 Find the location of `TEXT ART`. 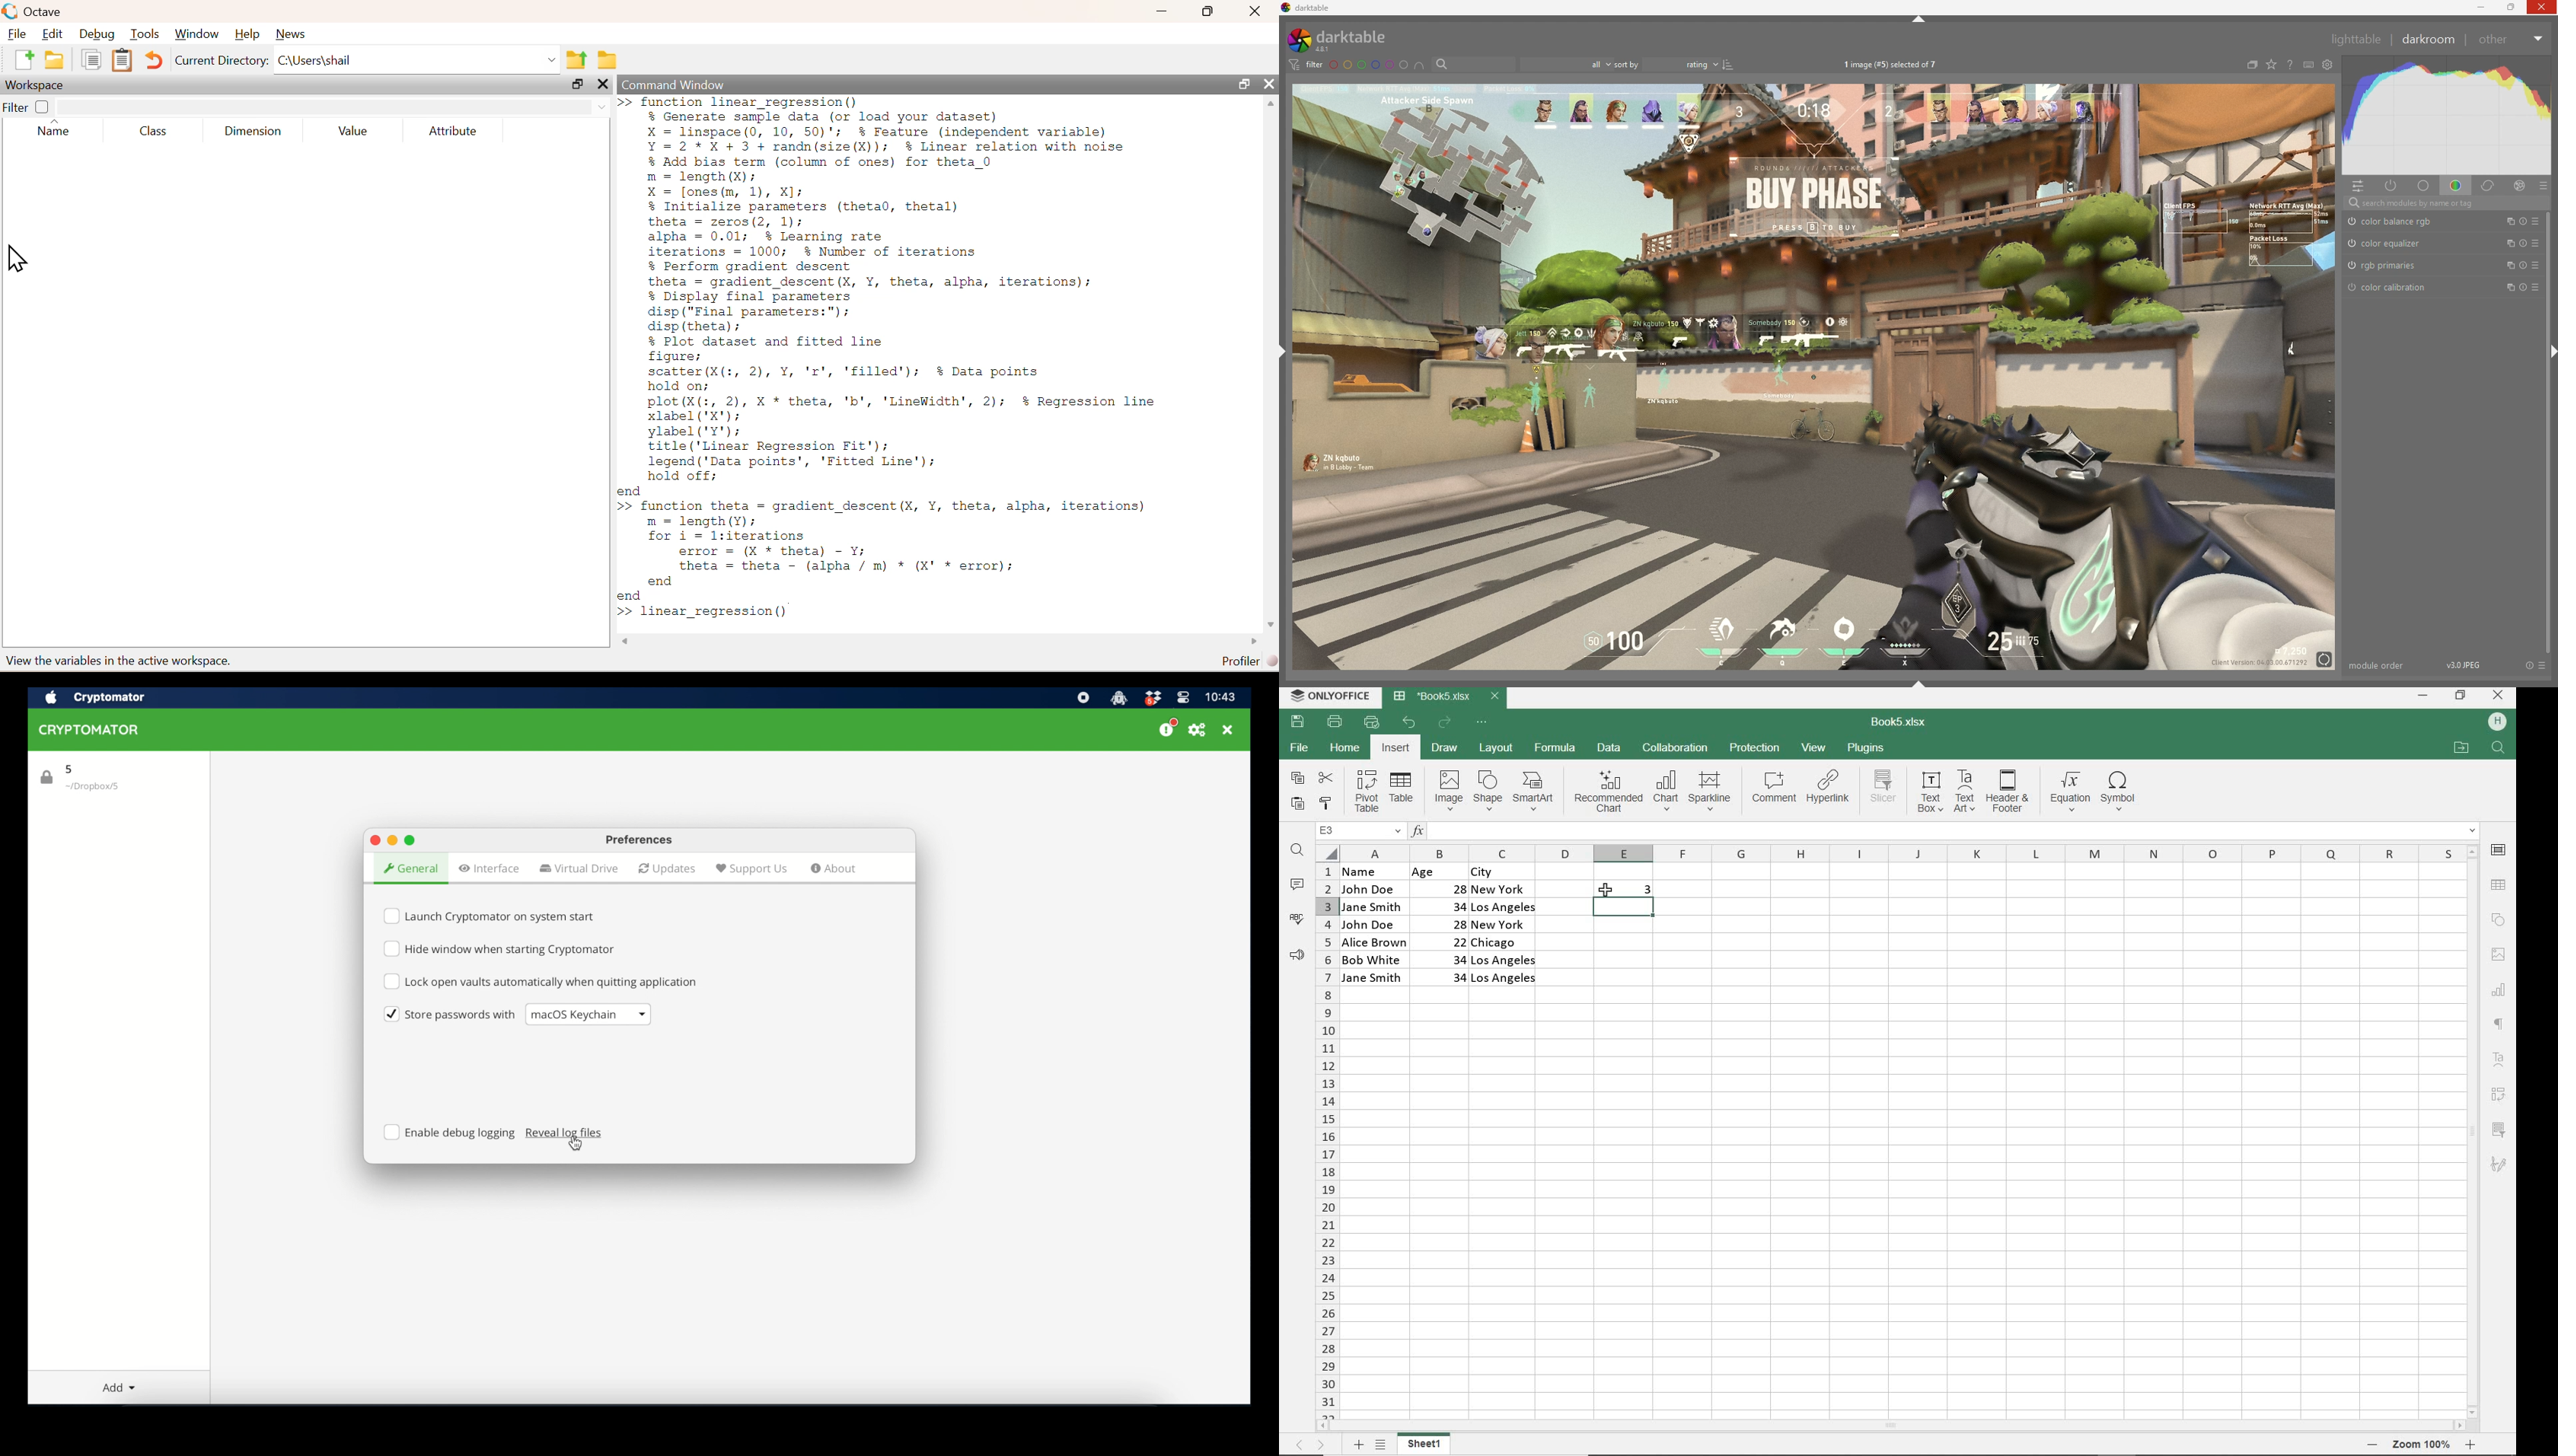

TEXT ART is located at coordinates (1965, 792).